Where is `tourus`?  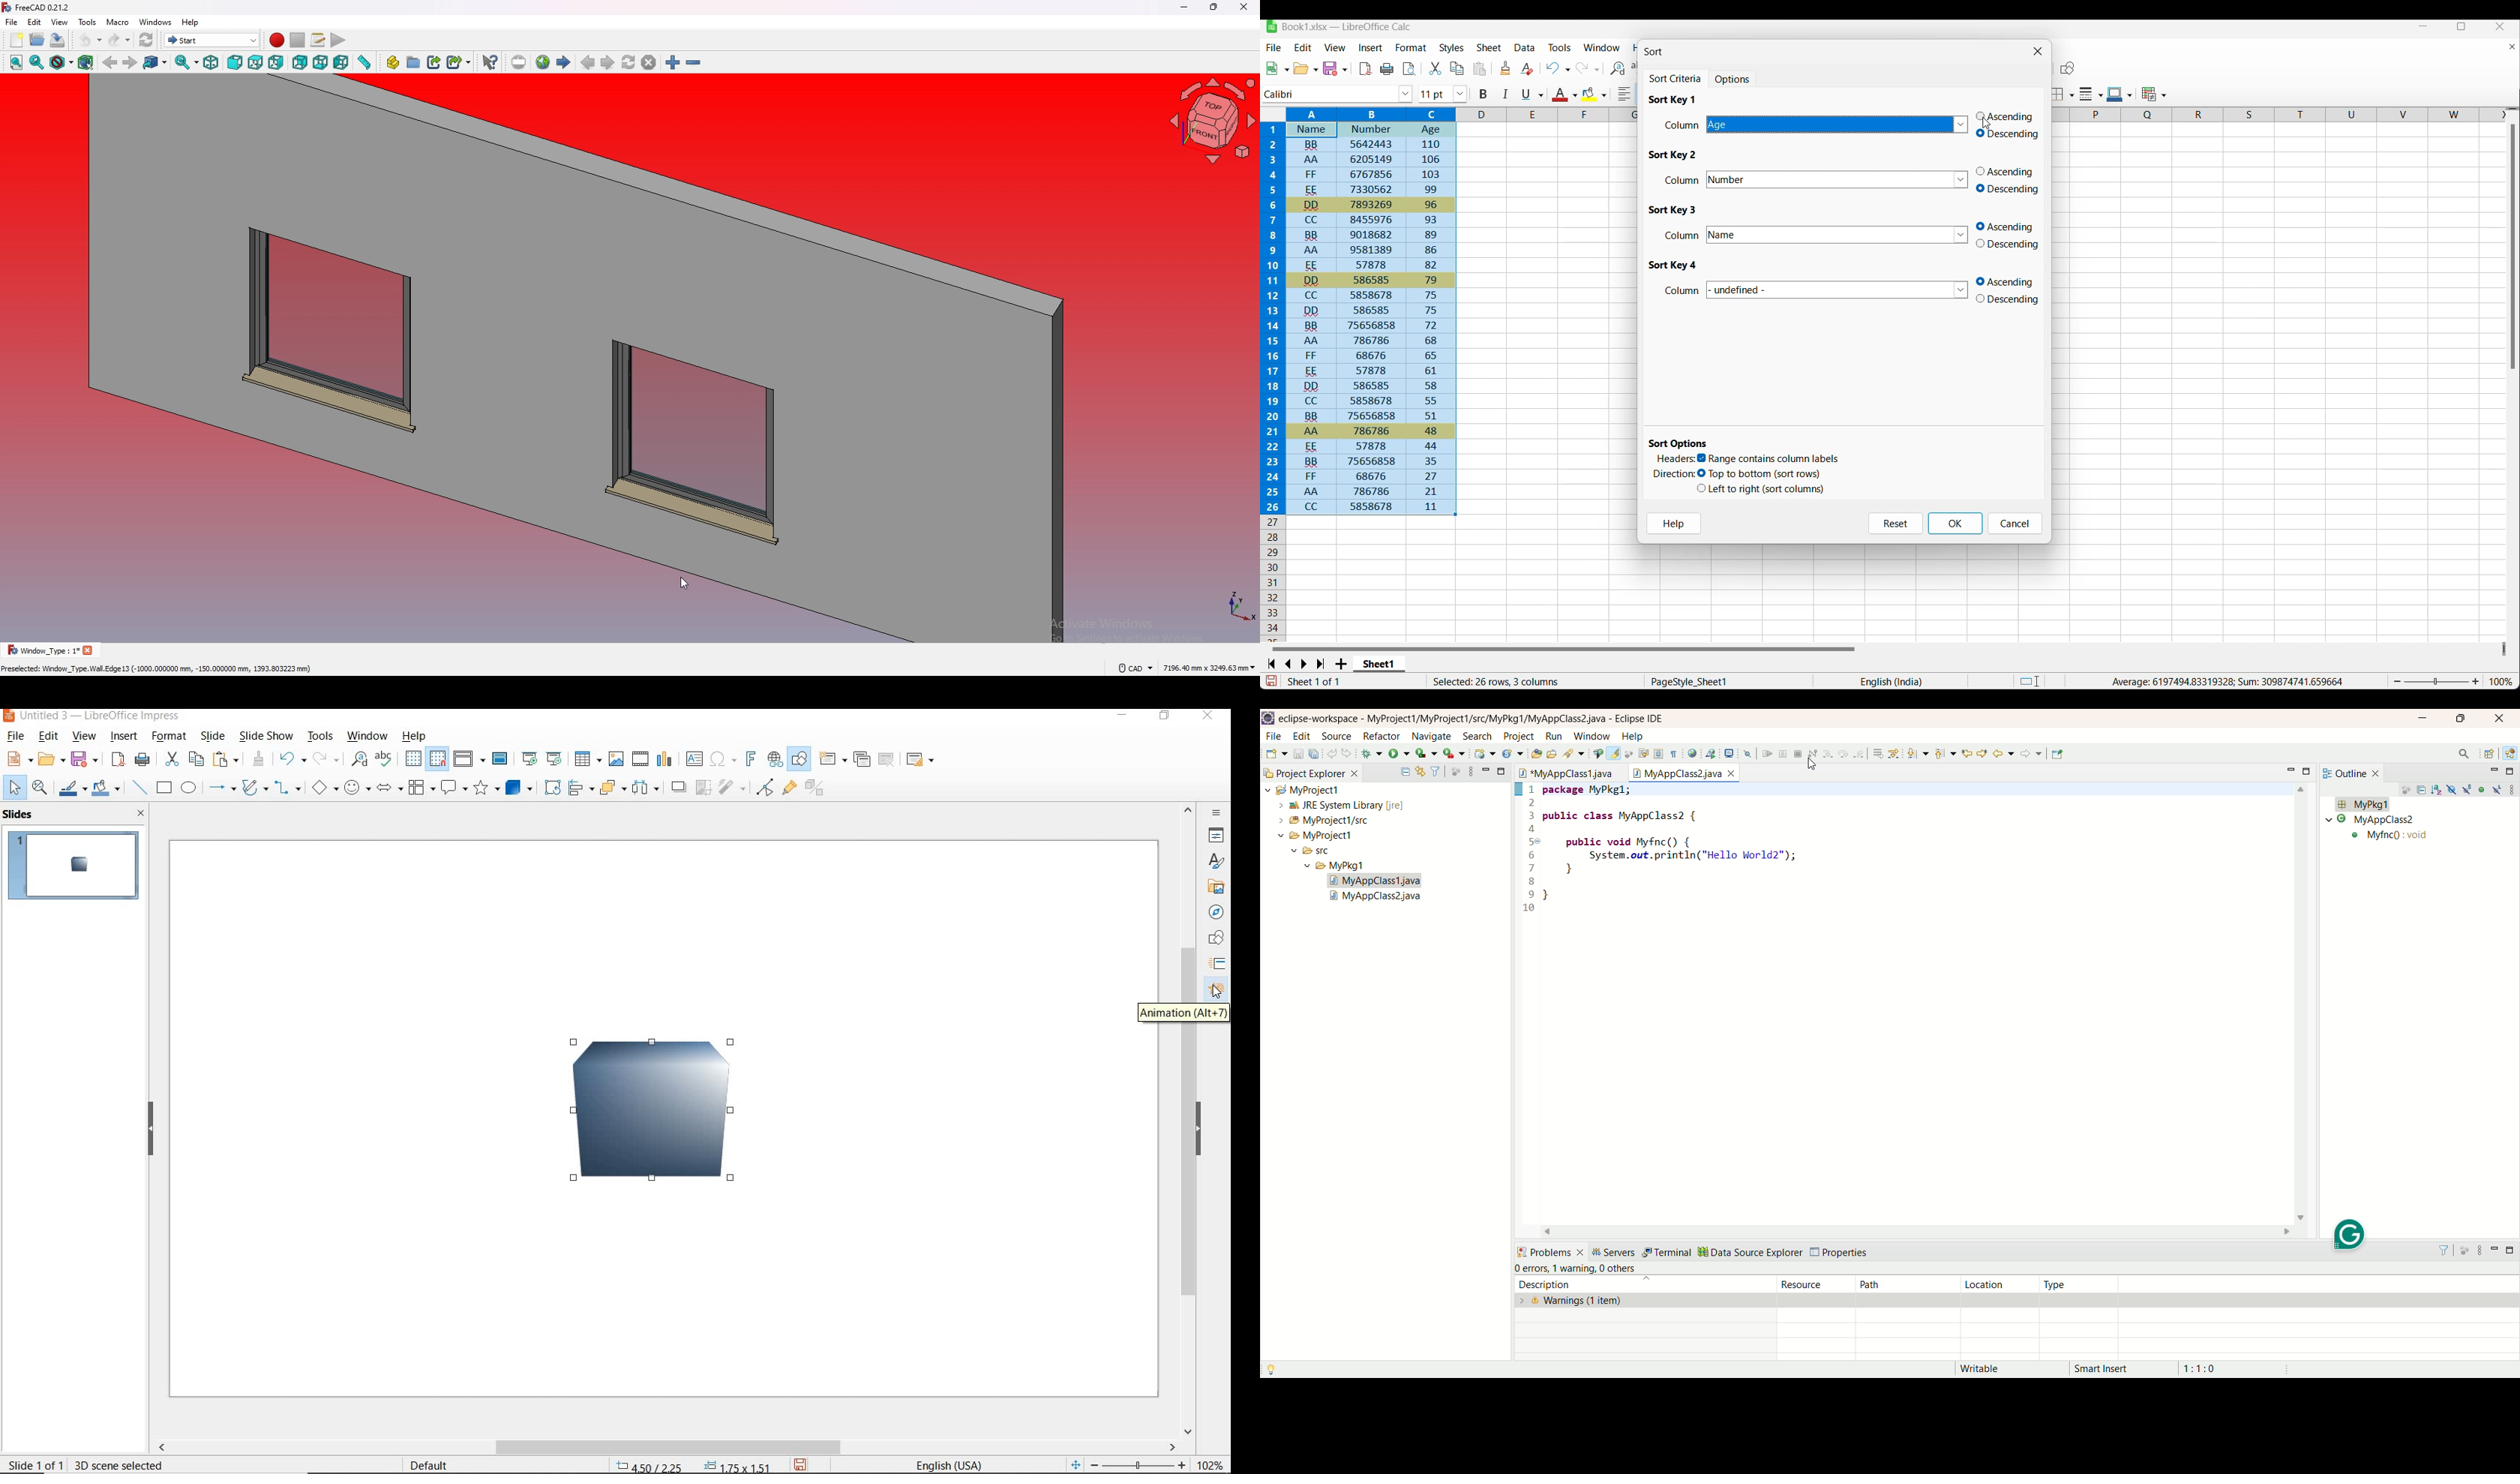
tourus is located at coordinates (1234, 605).